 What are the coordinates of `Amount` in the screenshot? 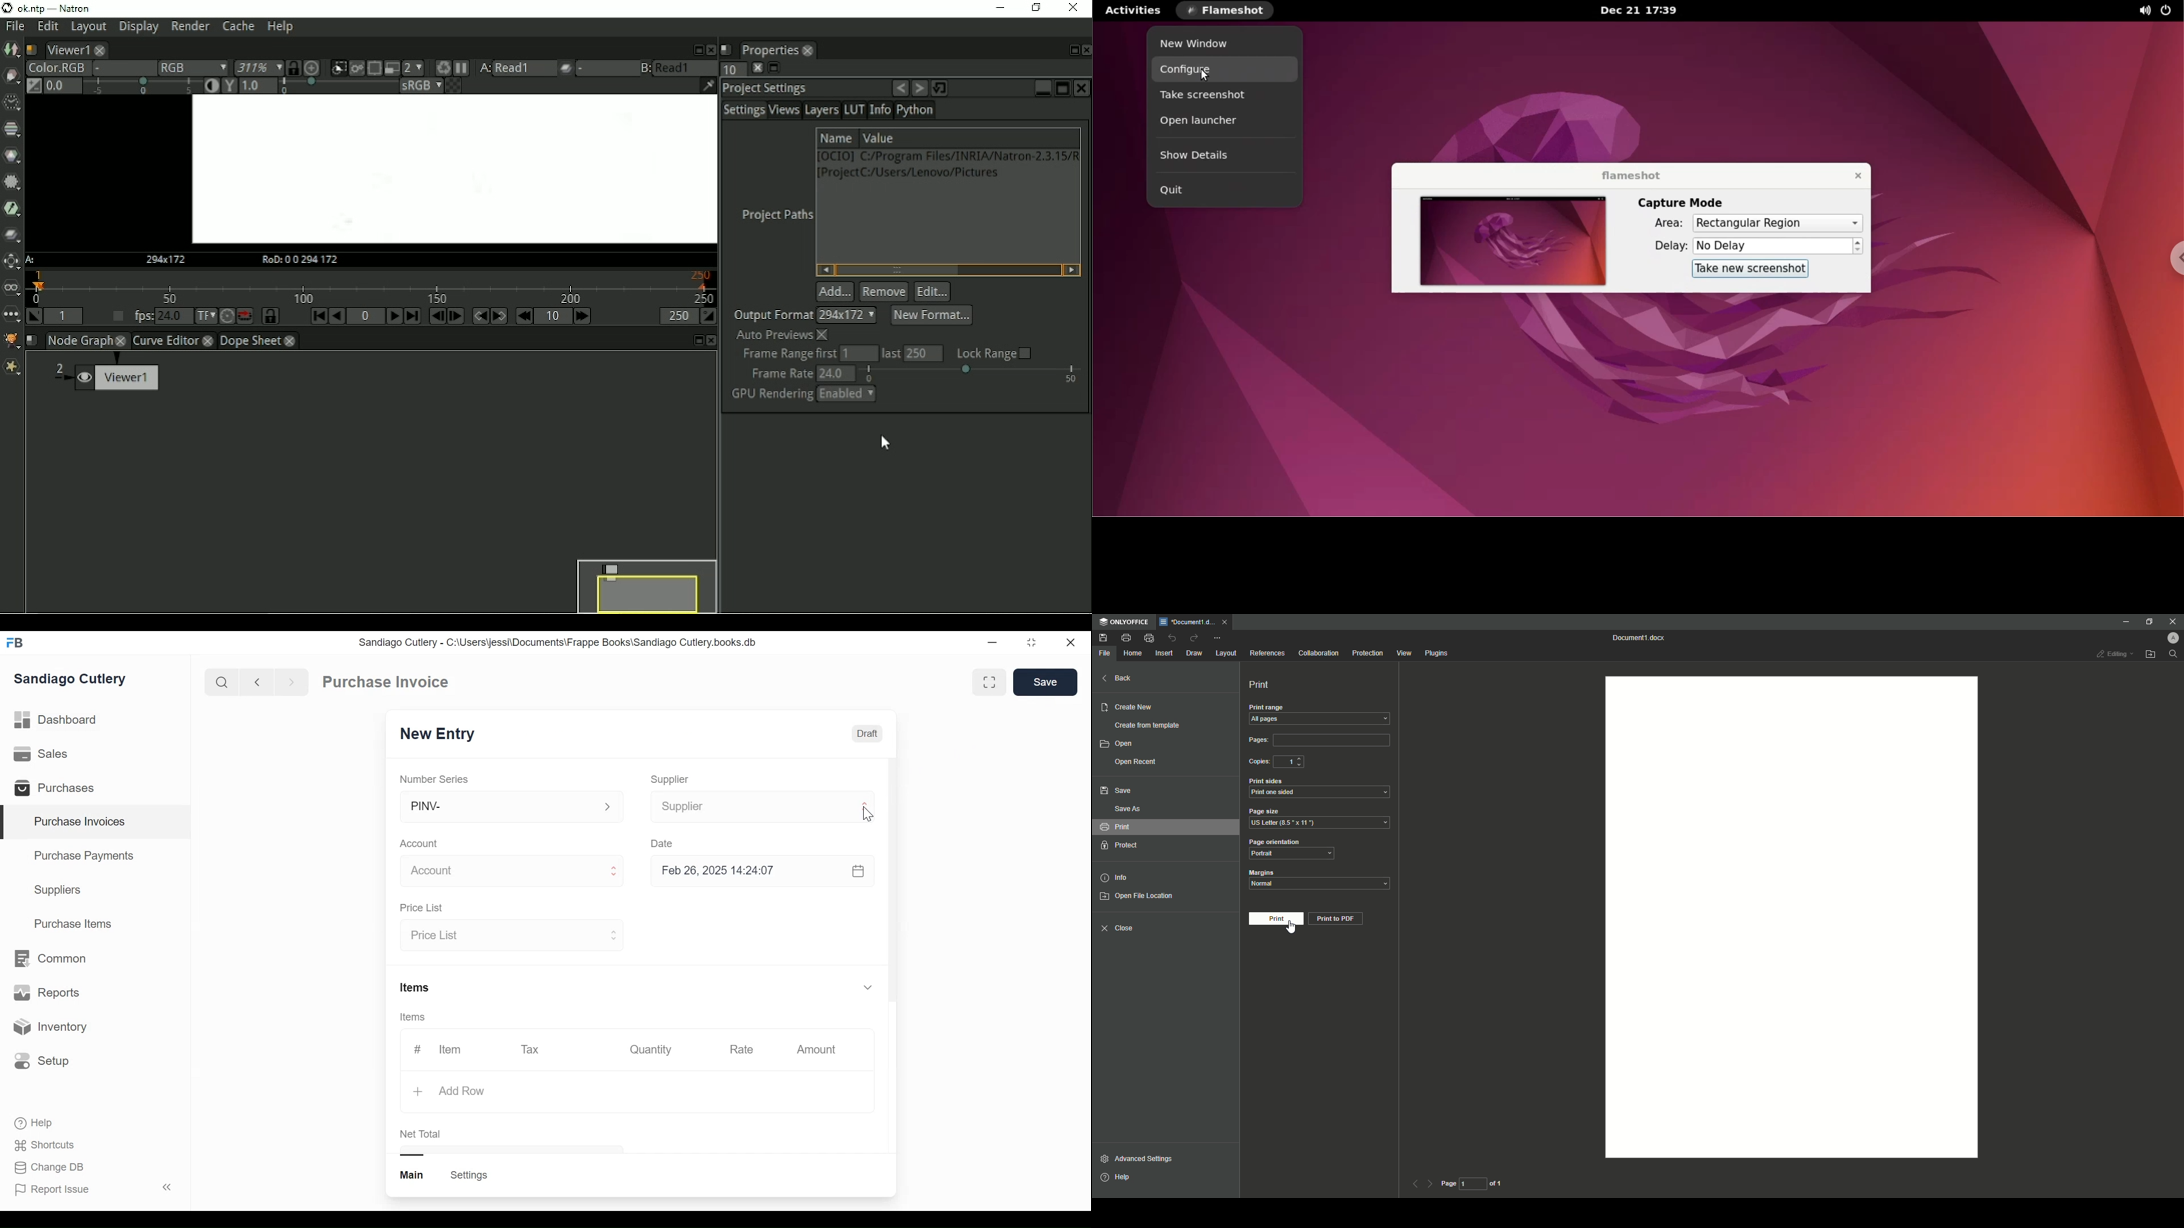 It's located at (819, 1050).